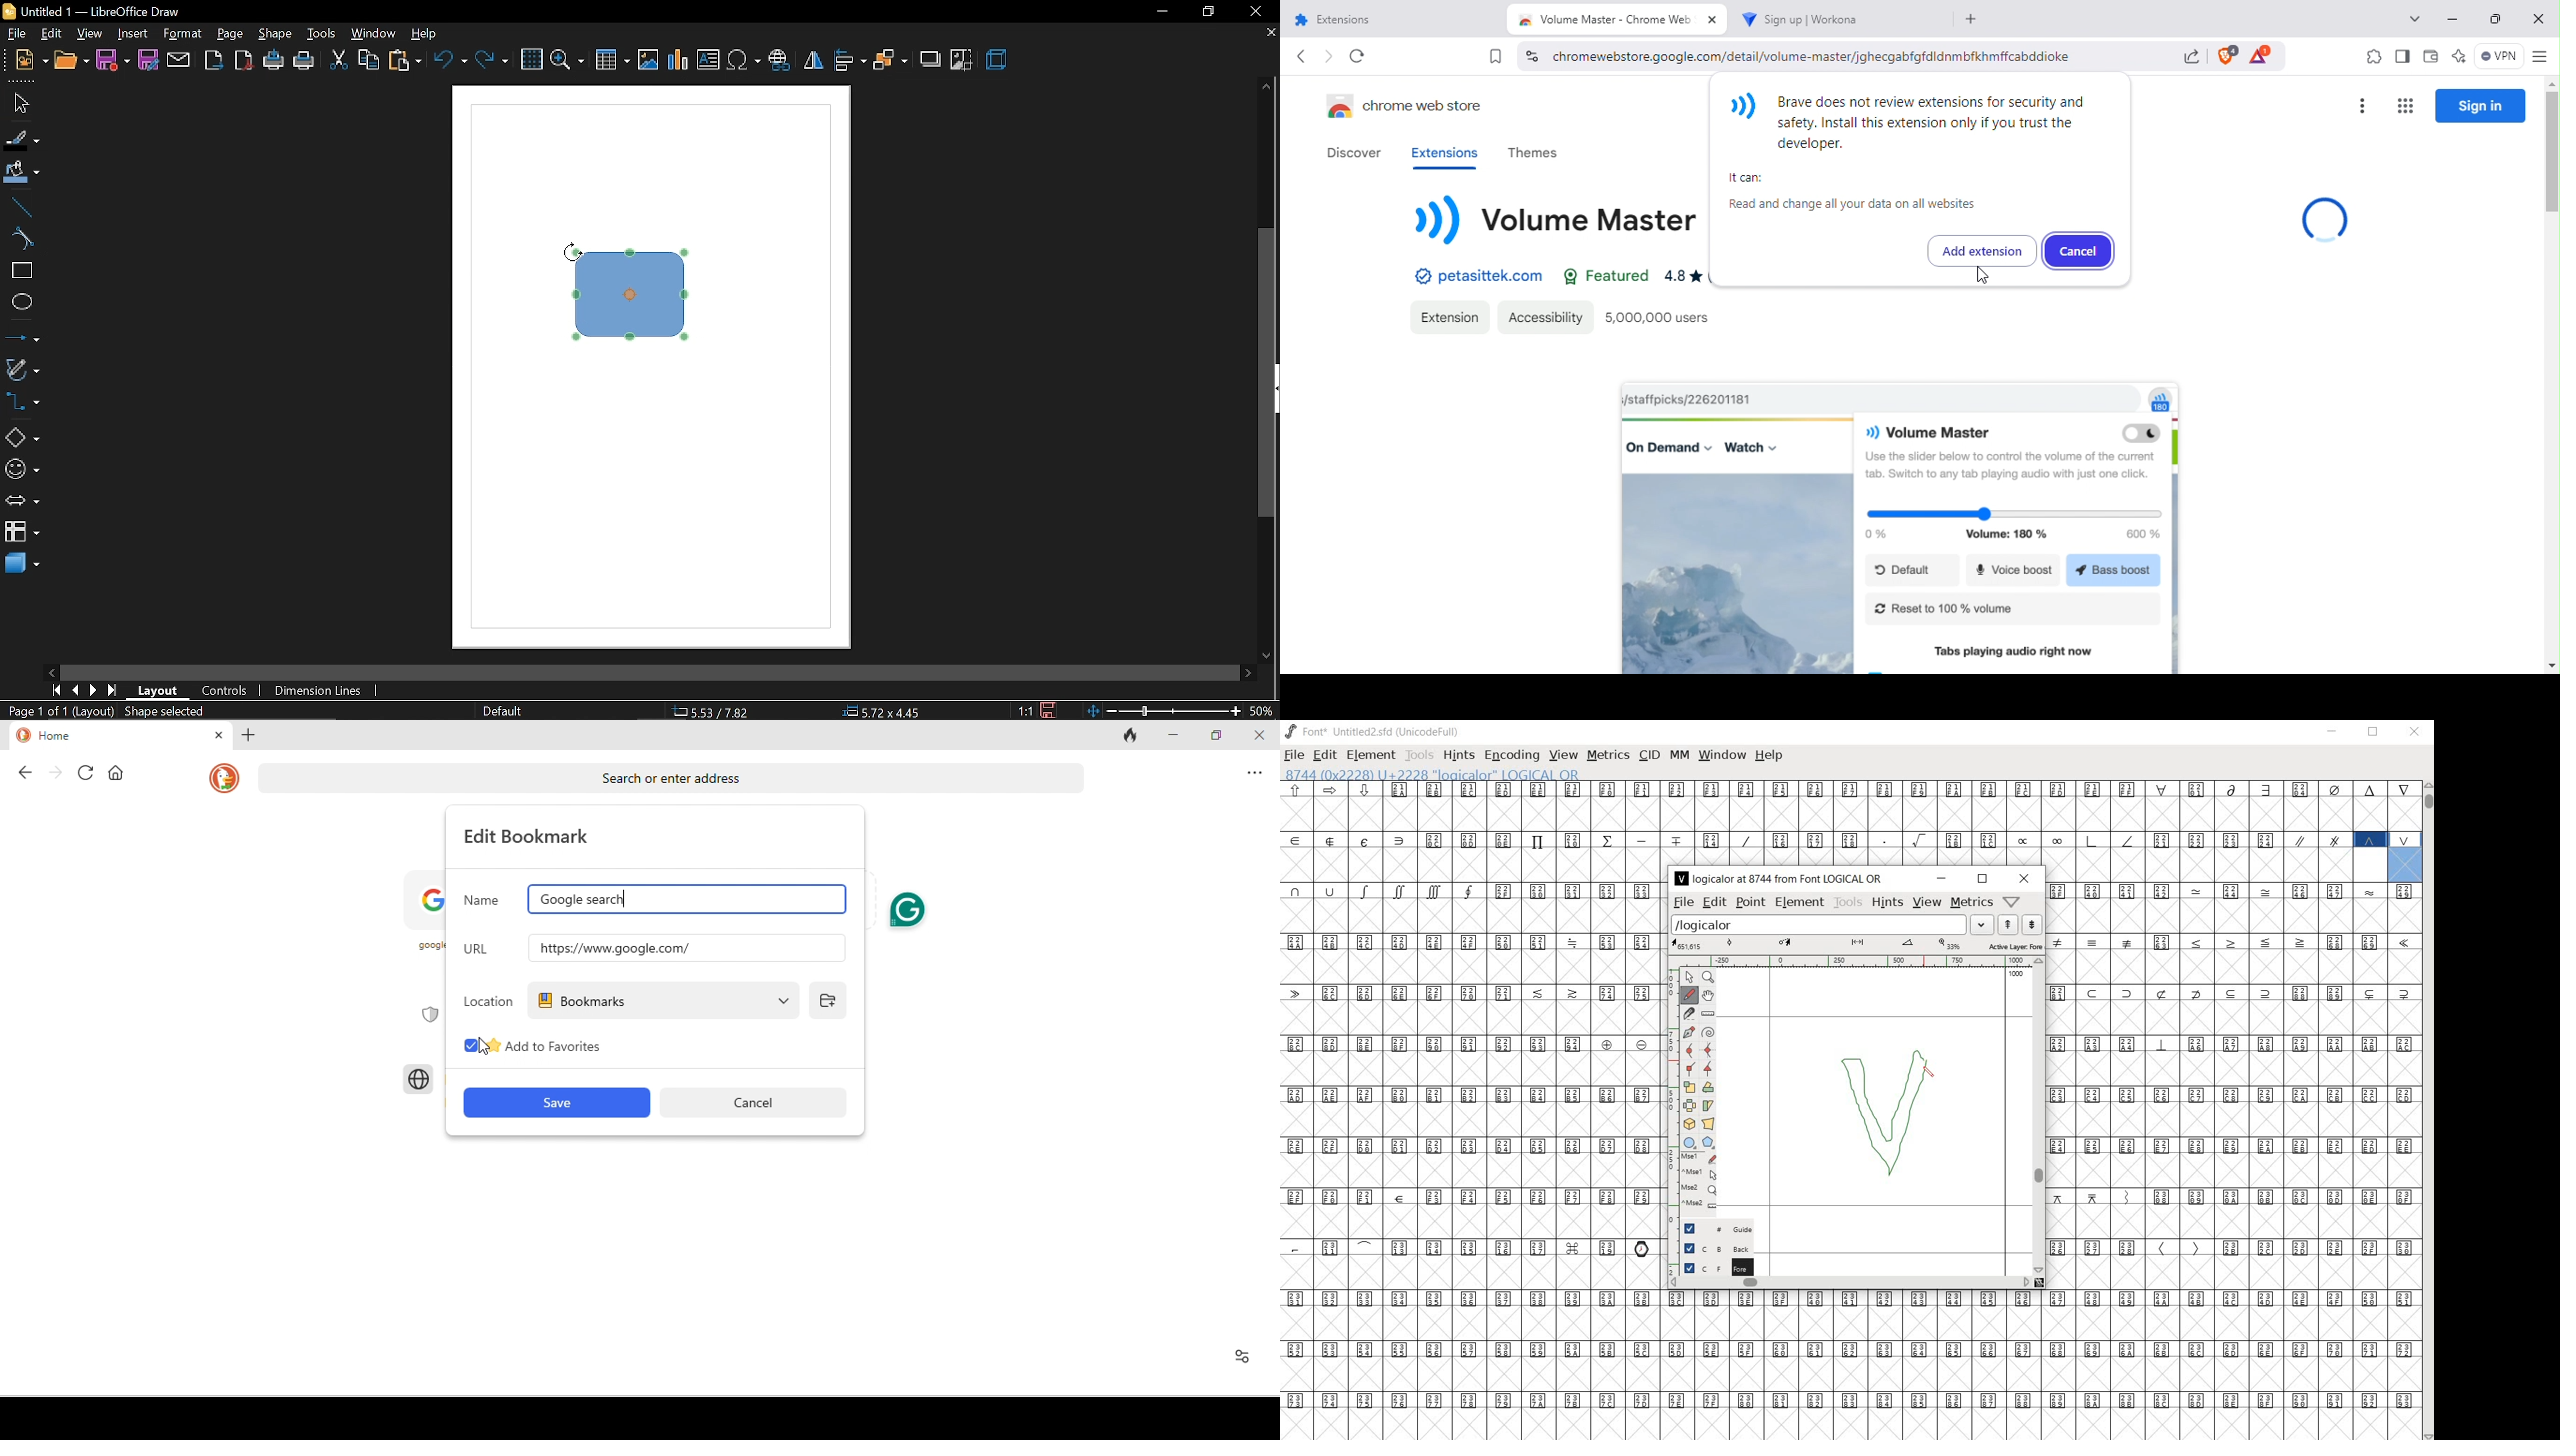  What do you see at coordinates (1268, 87) in the screenshot?
I see `move up` at bounding box center [1268, 87].